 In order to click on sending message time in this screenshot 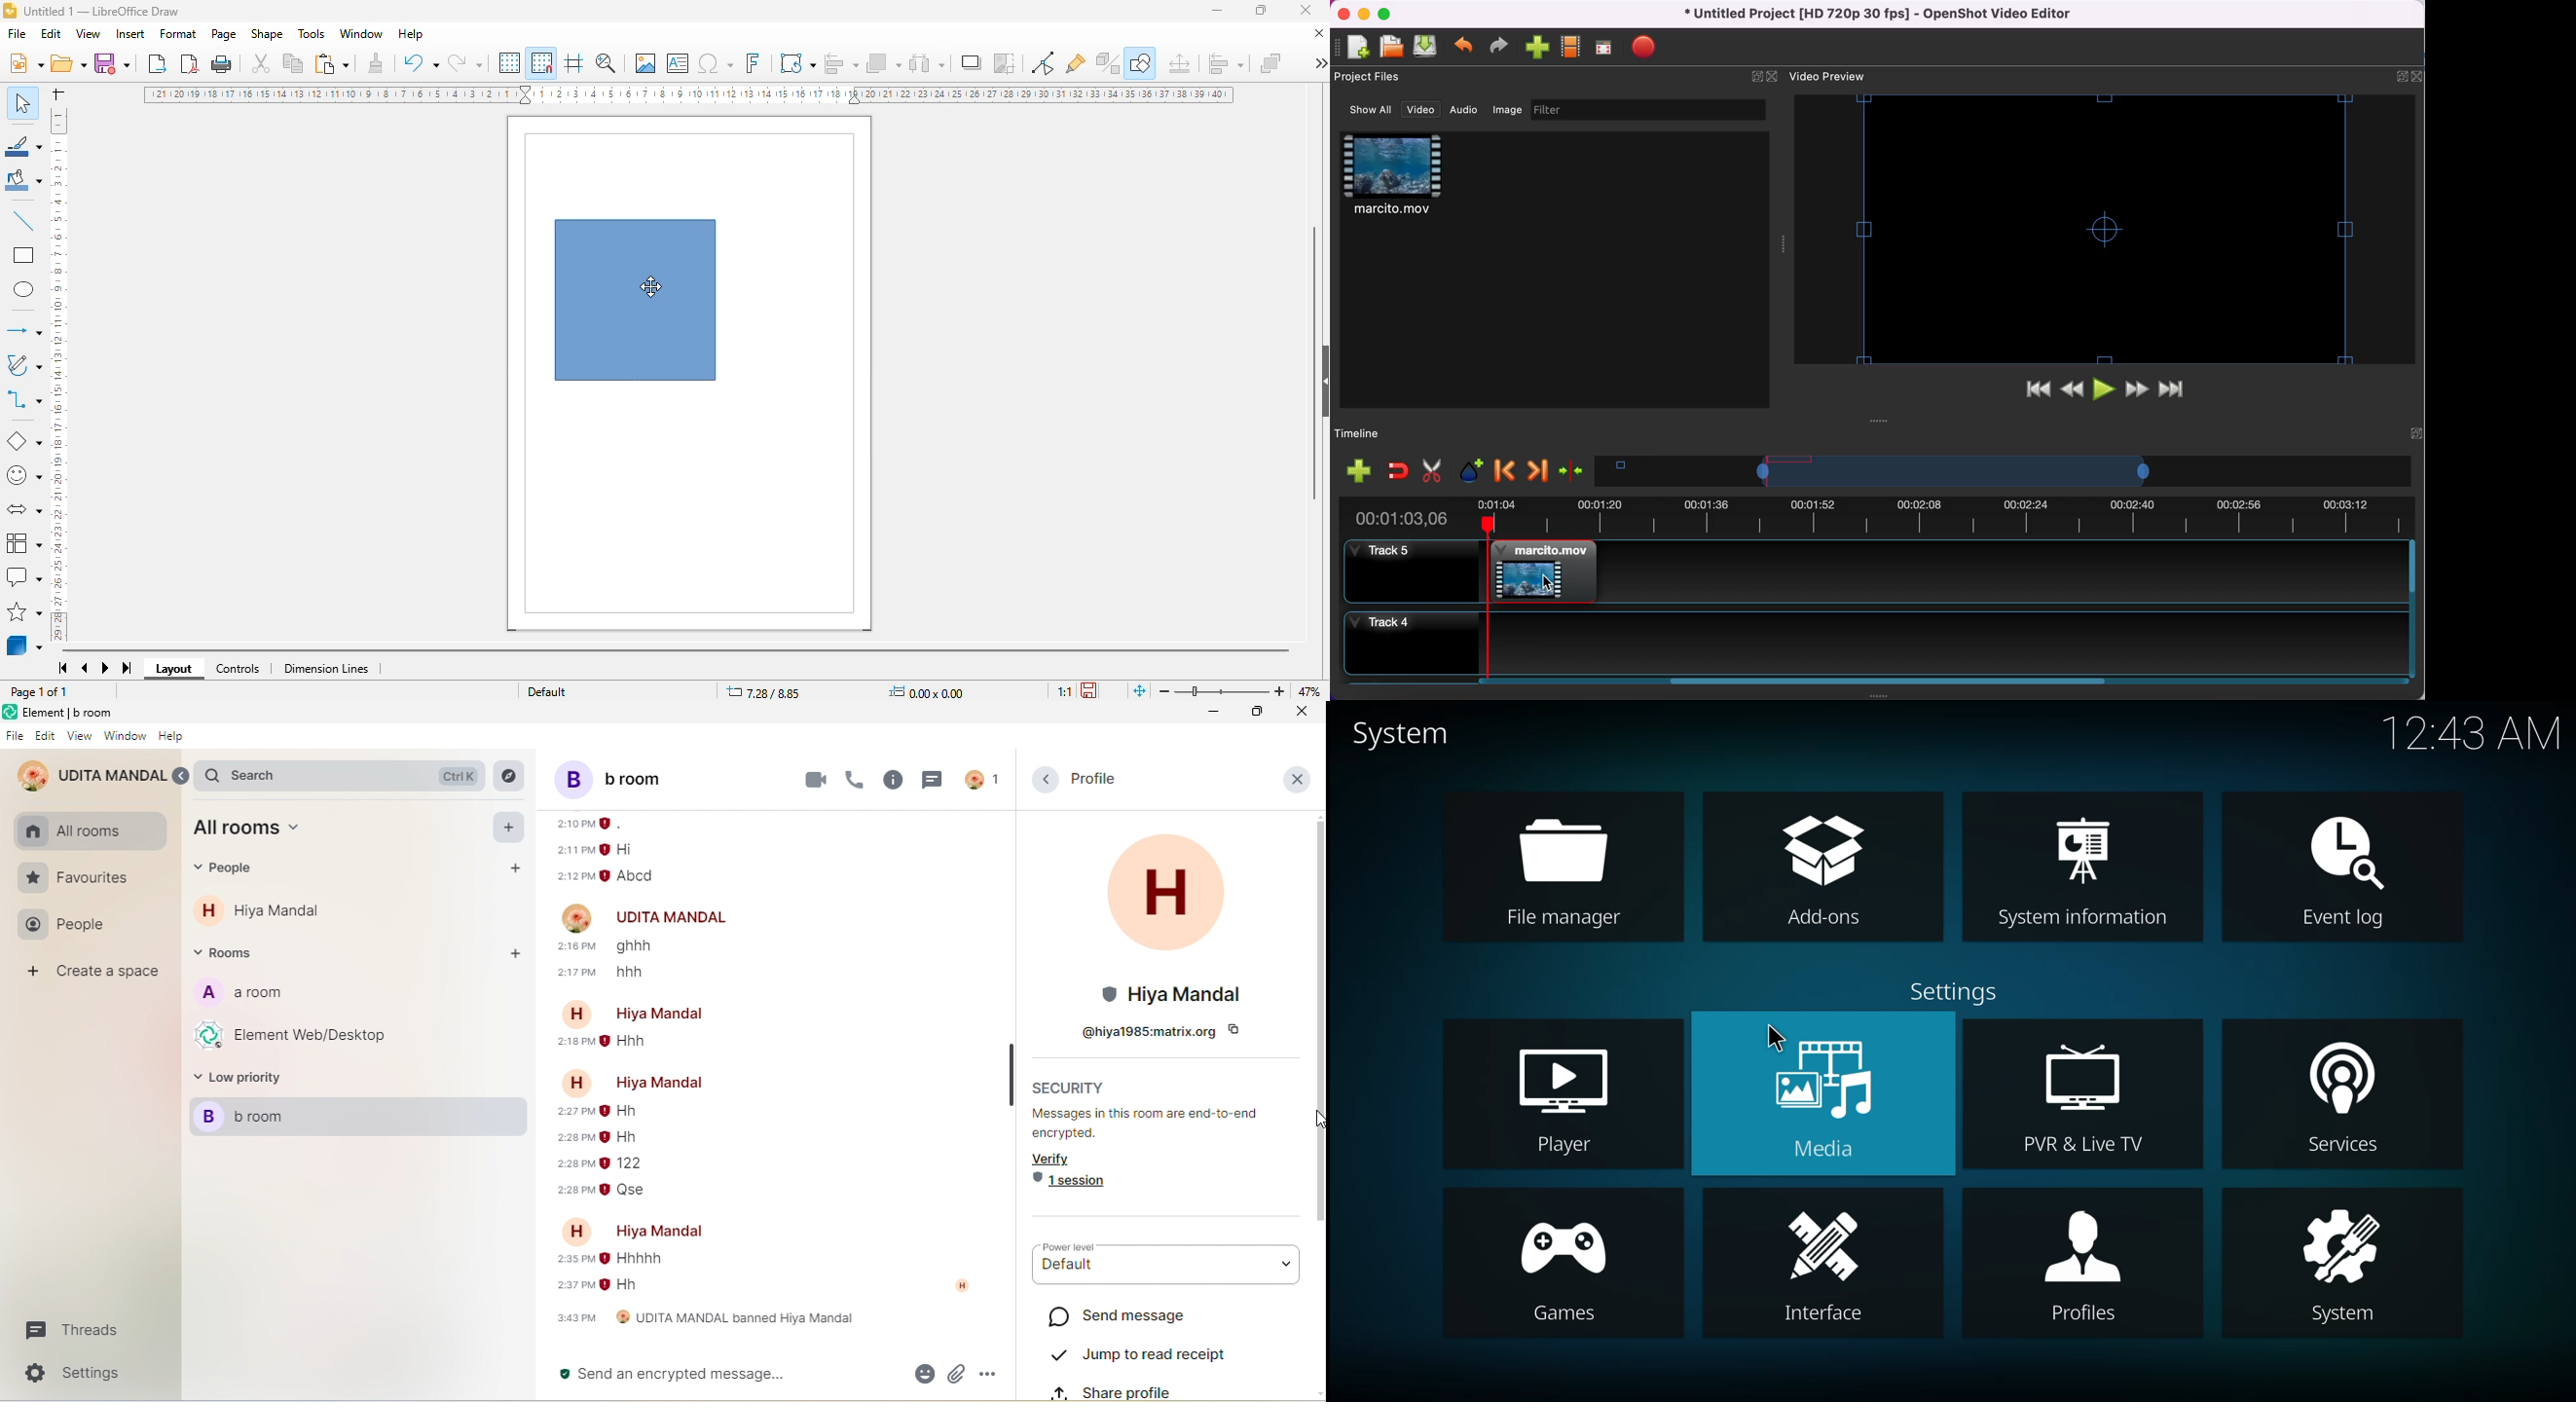, I will do `click(574, 1164)`.